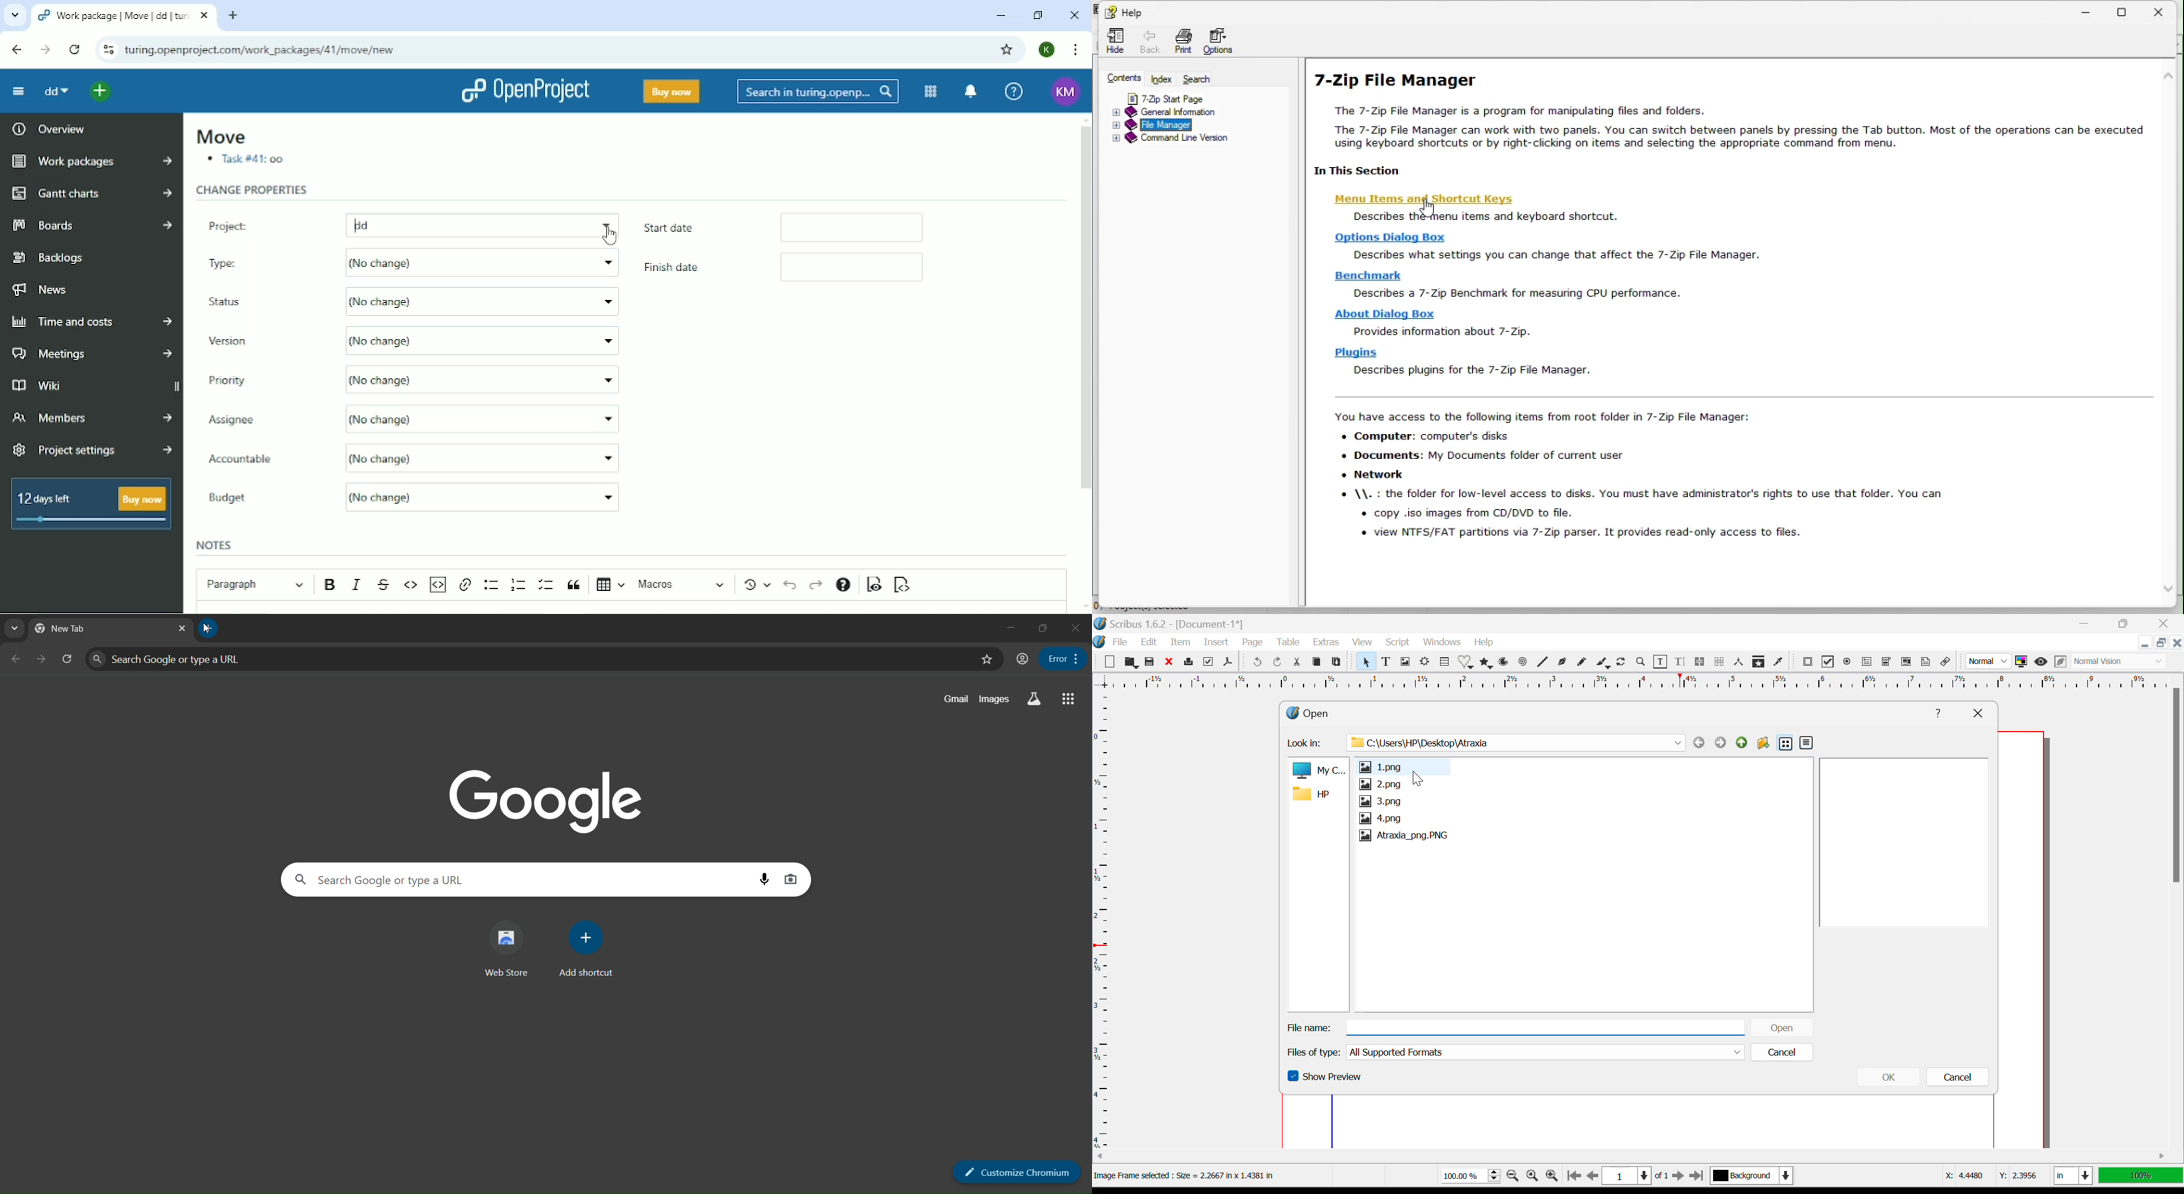 The height and width of the screenshot is (1204, 2184). What do you see at coordinates (332, 585) in the screenshot?
I see `Bold` at bounding box center [332, 585].